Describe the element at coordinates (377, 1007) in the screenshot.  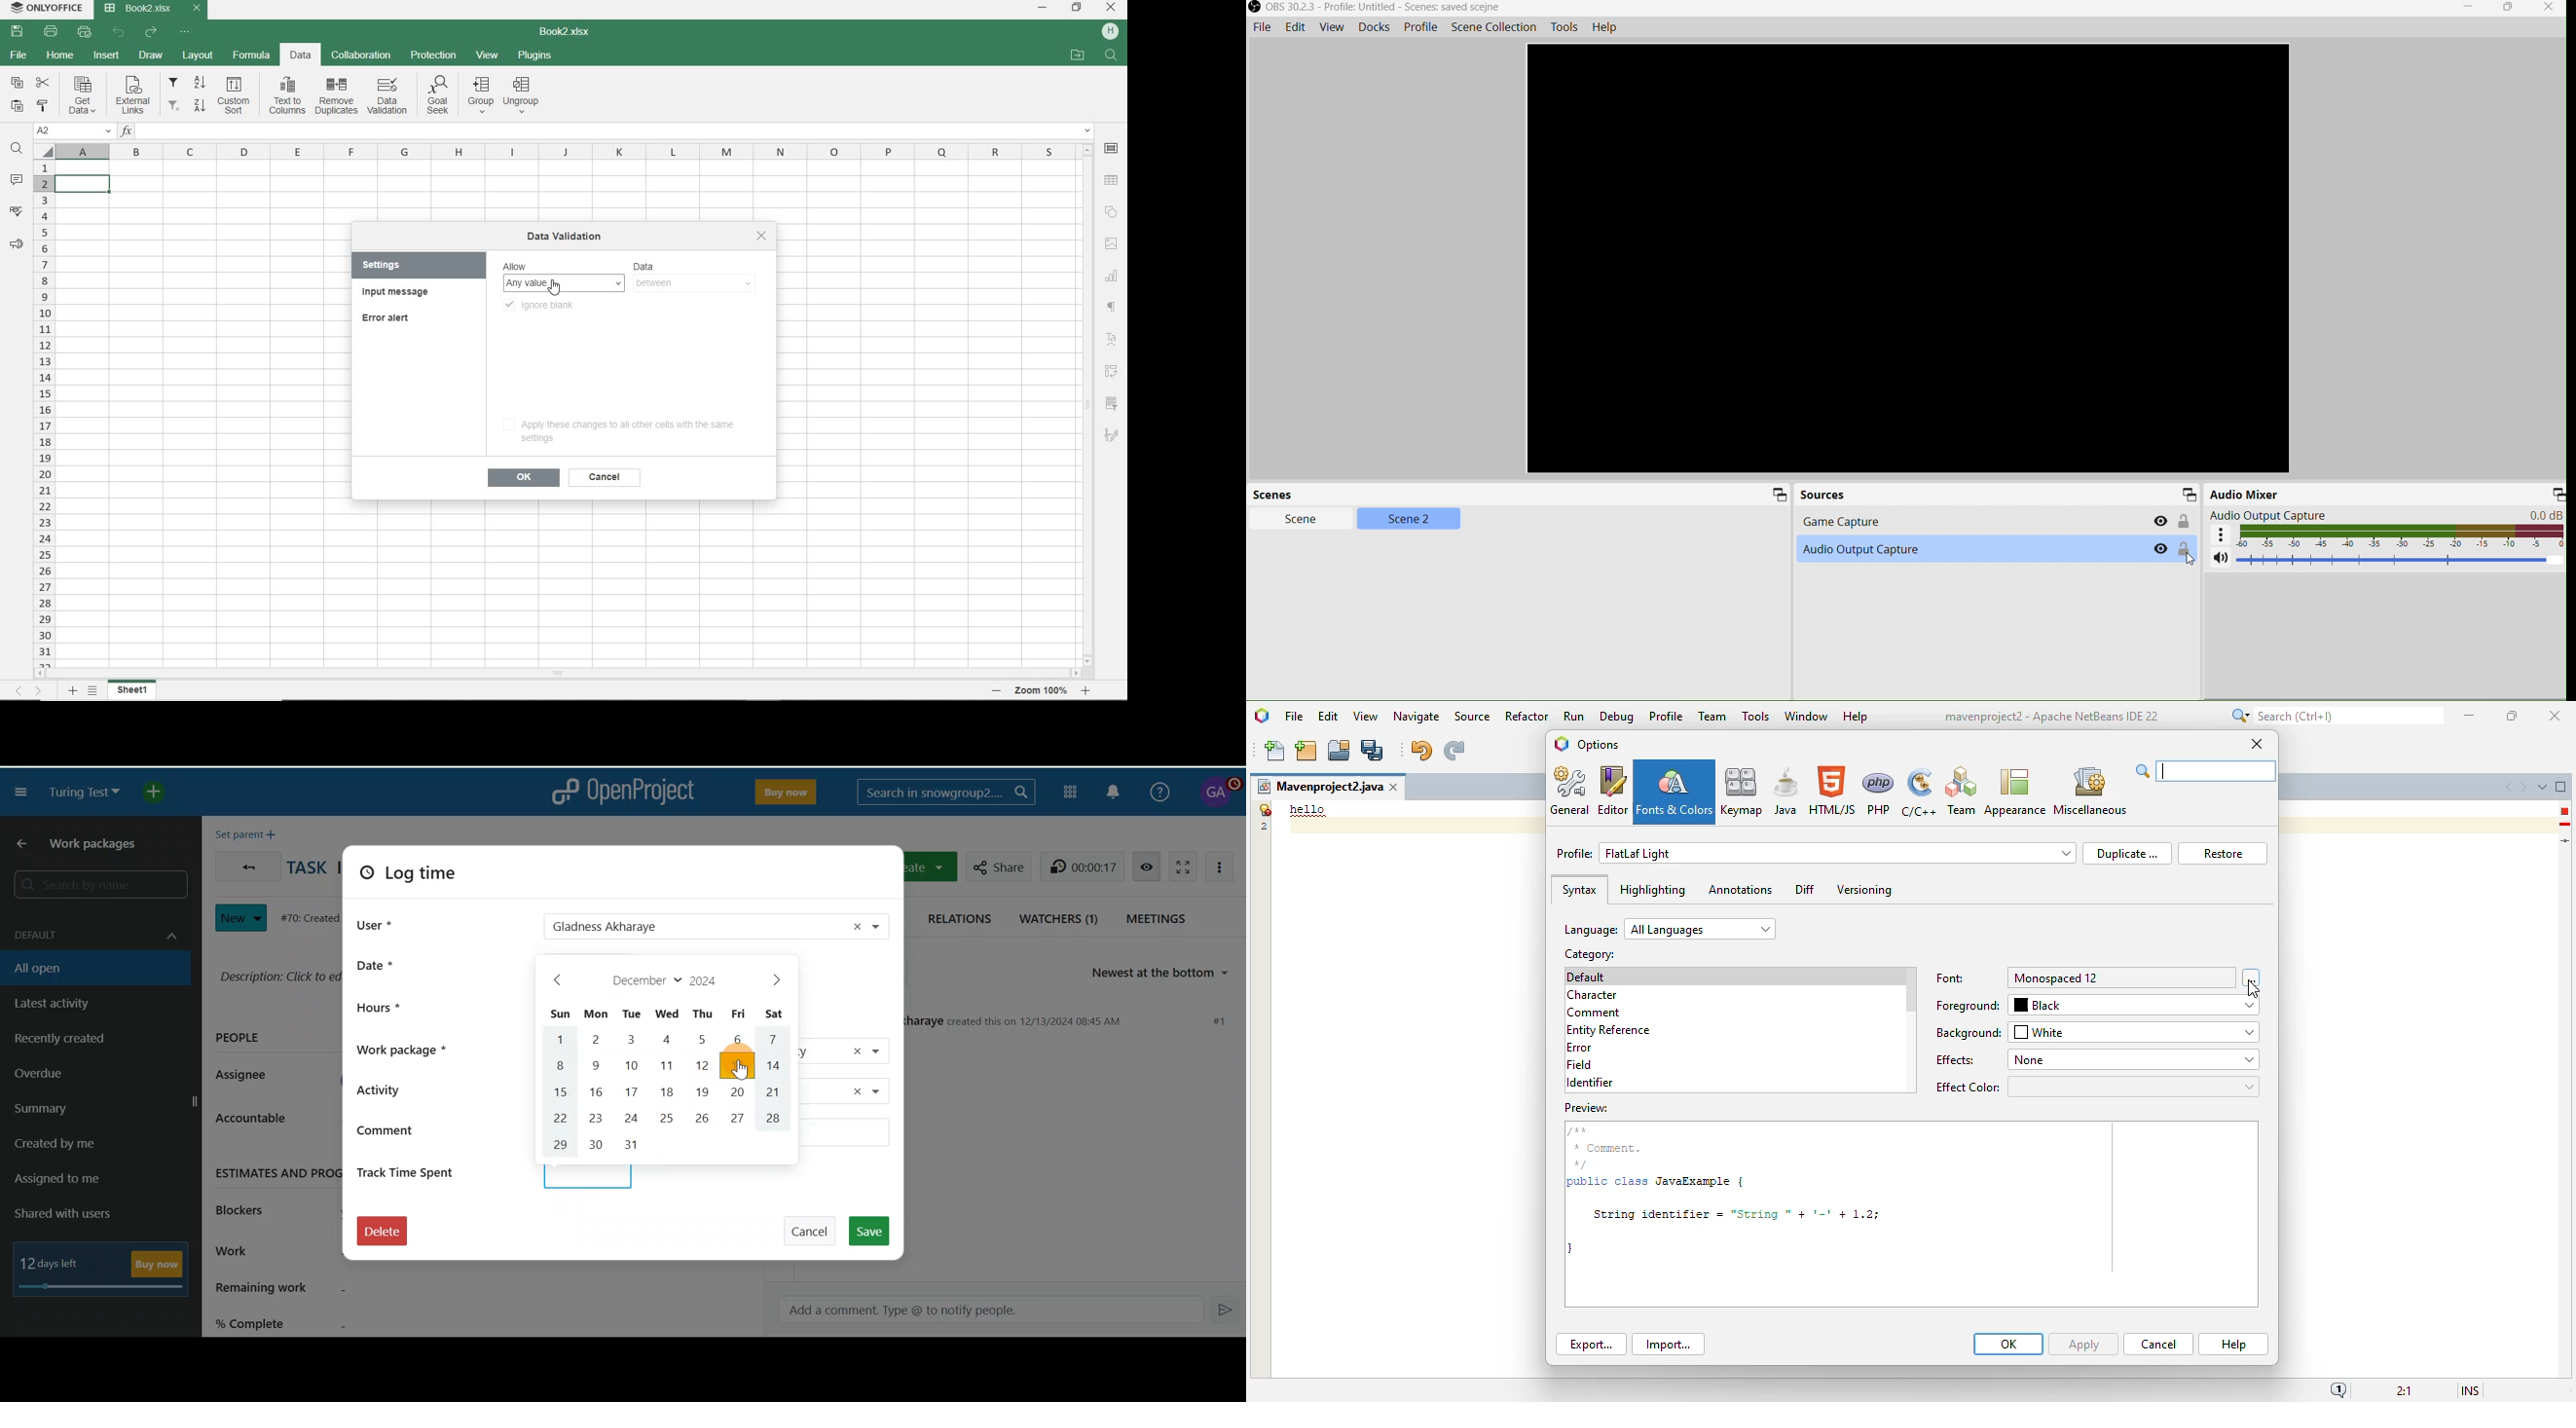
I see `Hours` at that location.